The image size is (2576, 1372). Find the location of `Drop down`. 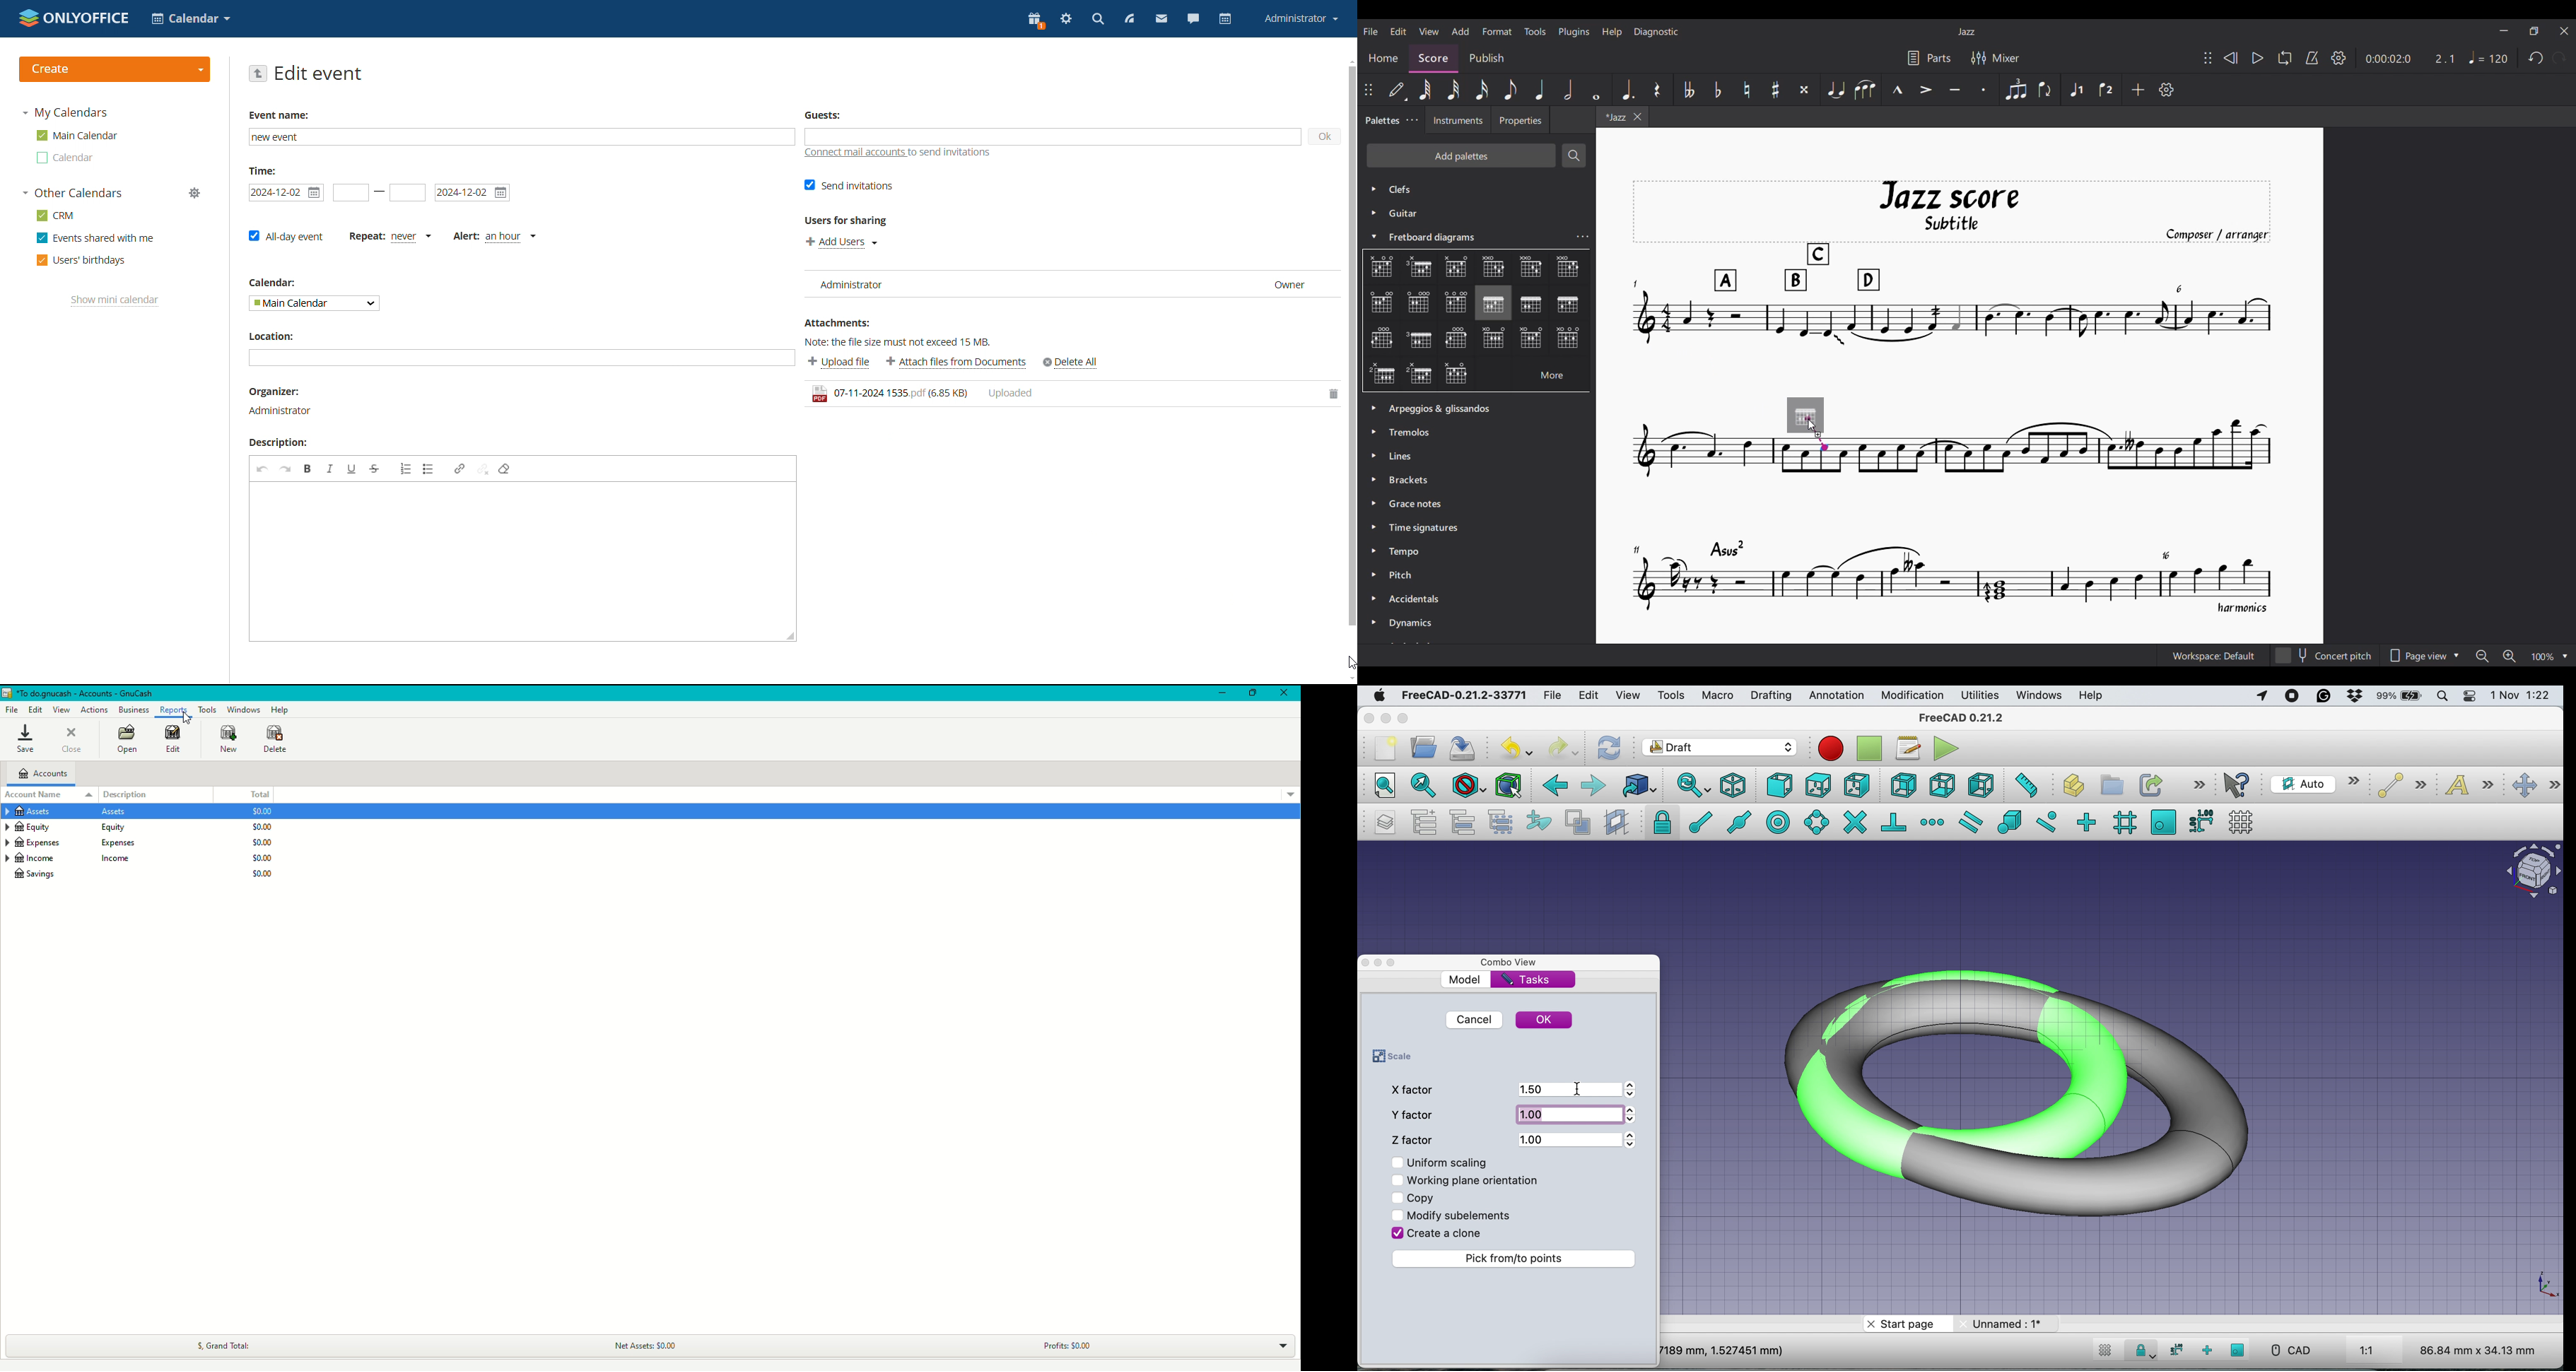

Drop down is located at coordinates (1286, 1347).